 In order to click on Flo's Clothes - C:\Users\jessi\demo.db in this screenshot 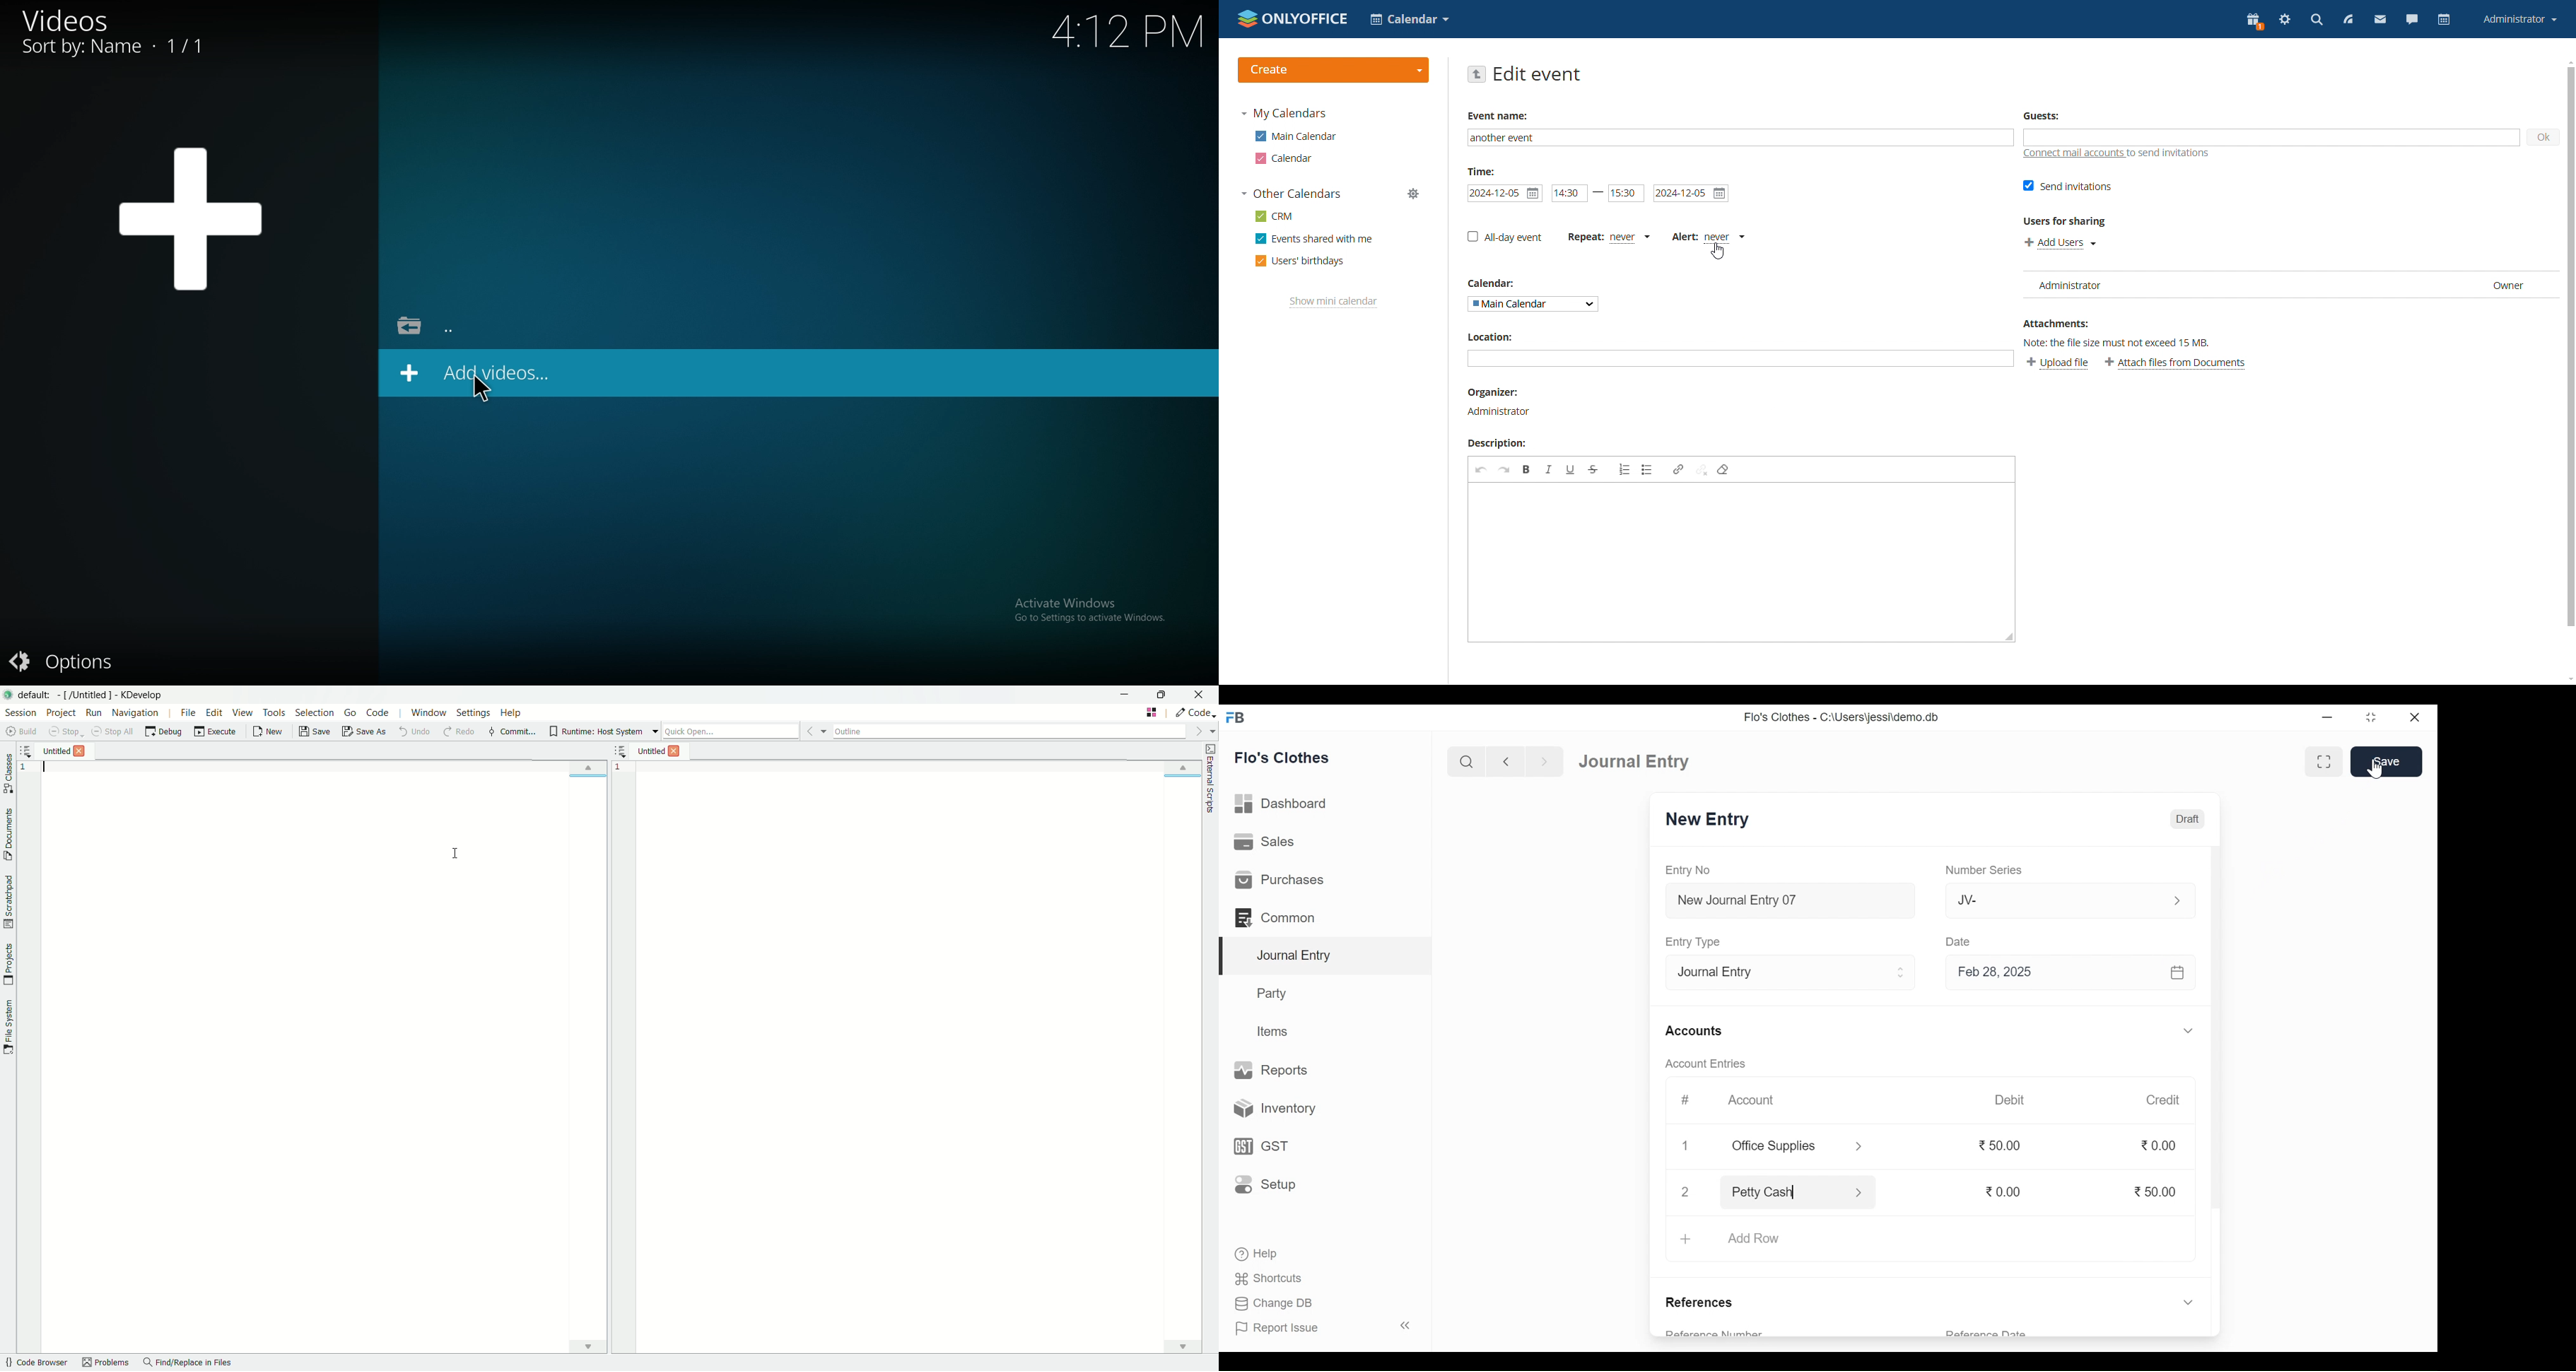, I will do `click(1843, 717)`.